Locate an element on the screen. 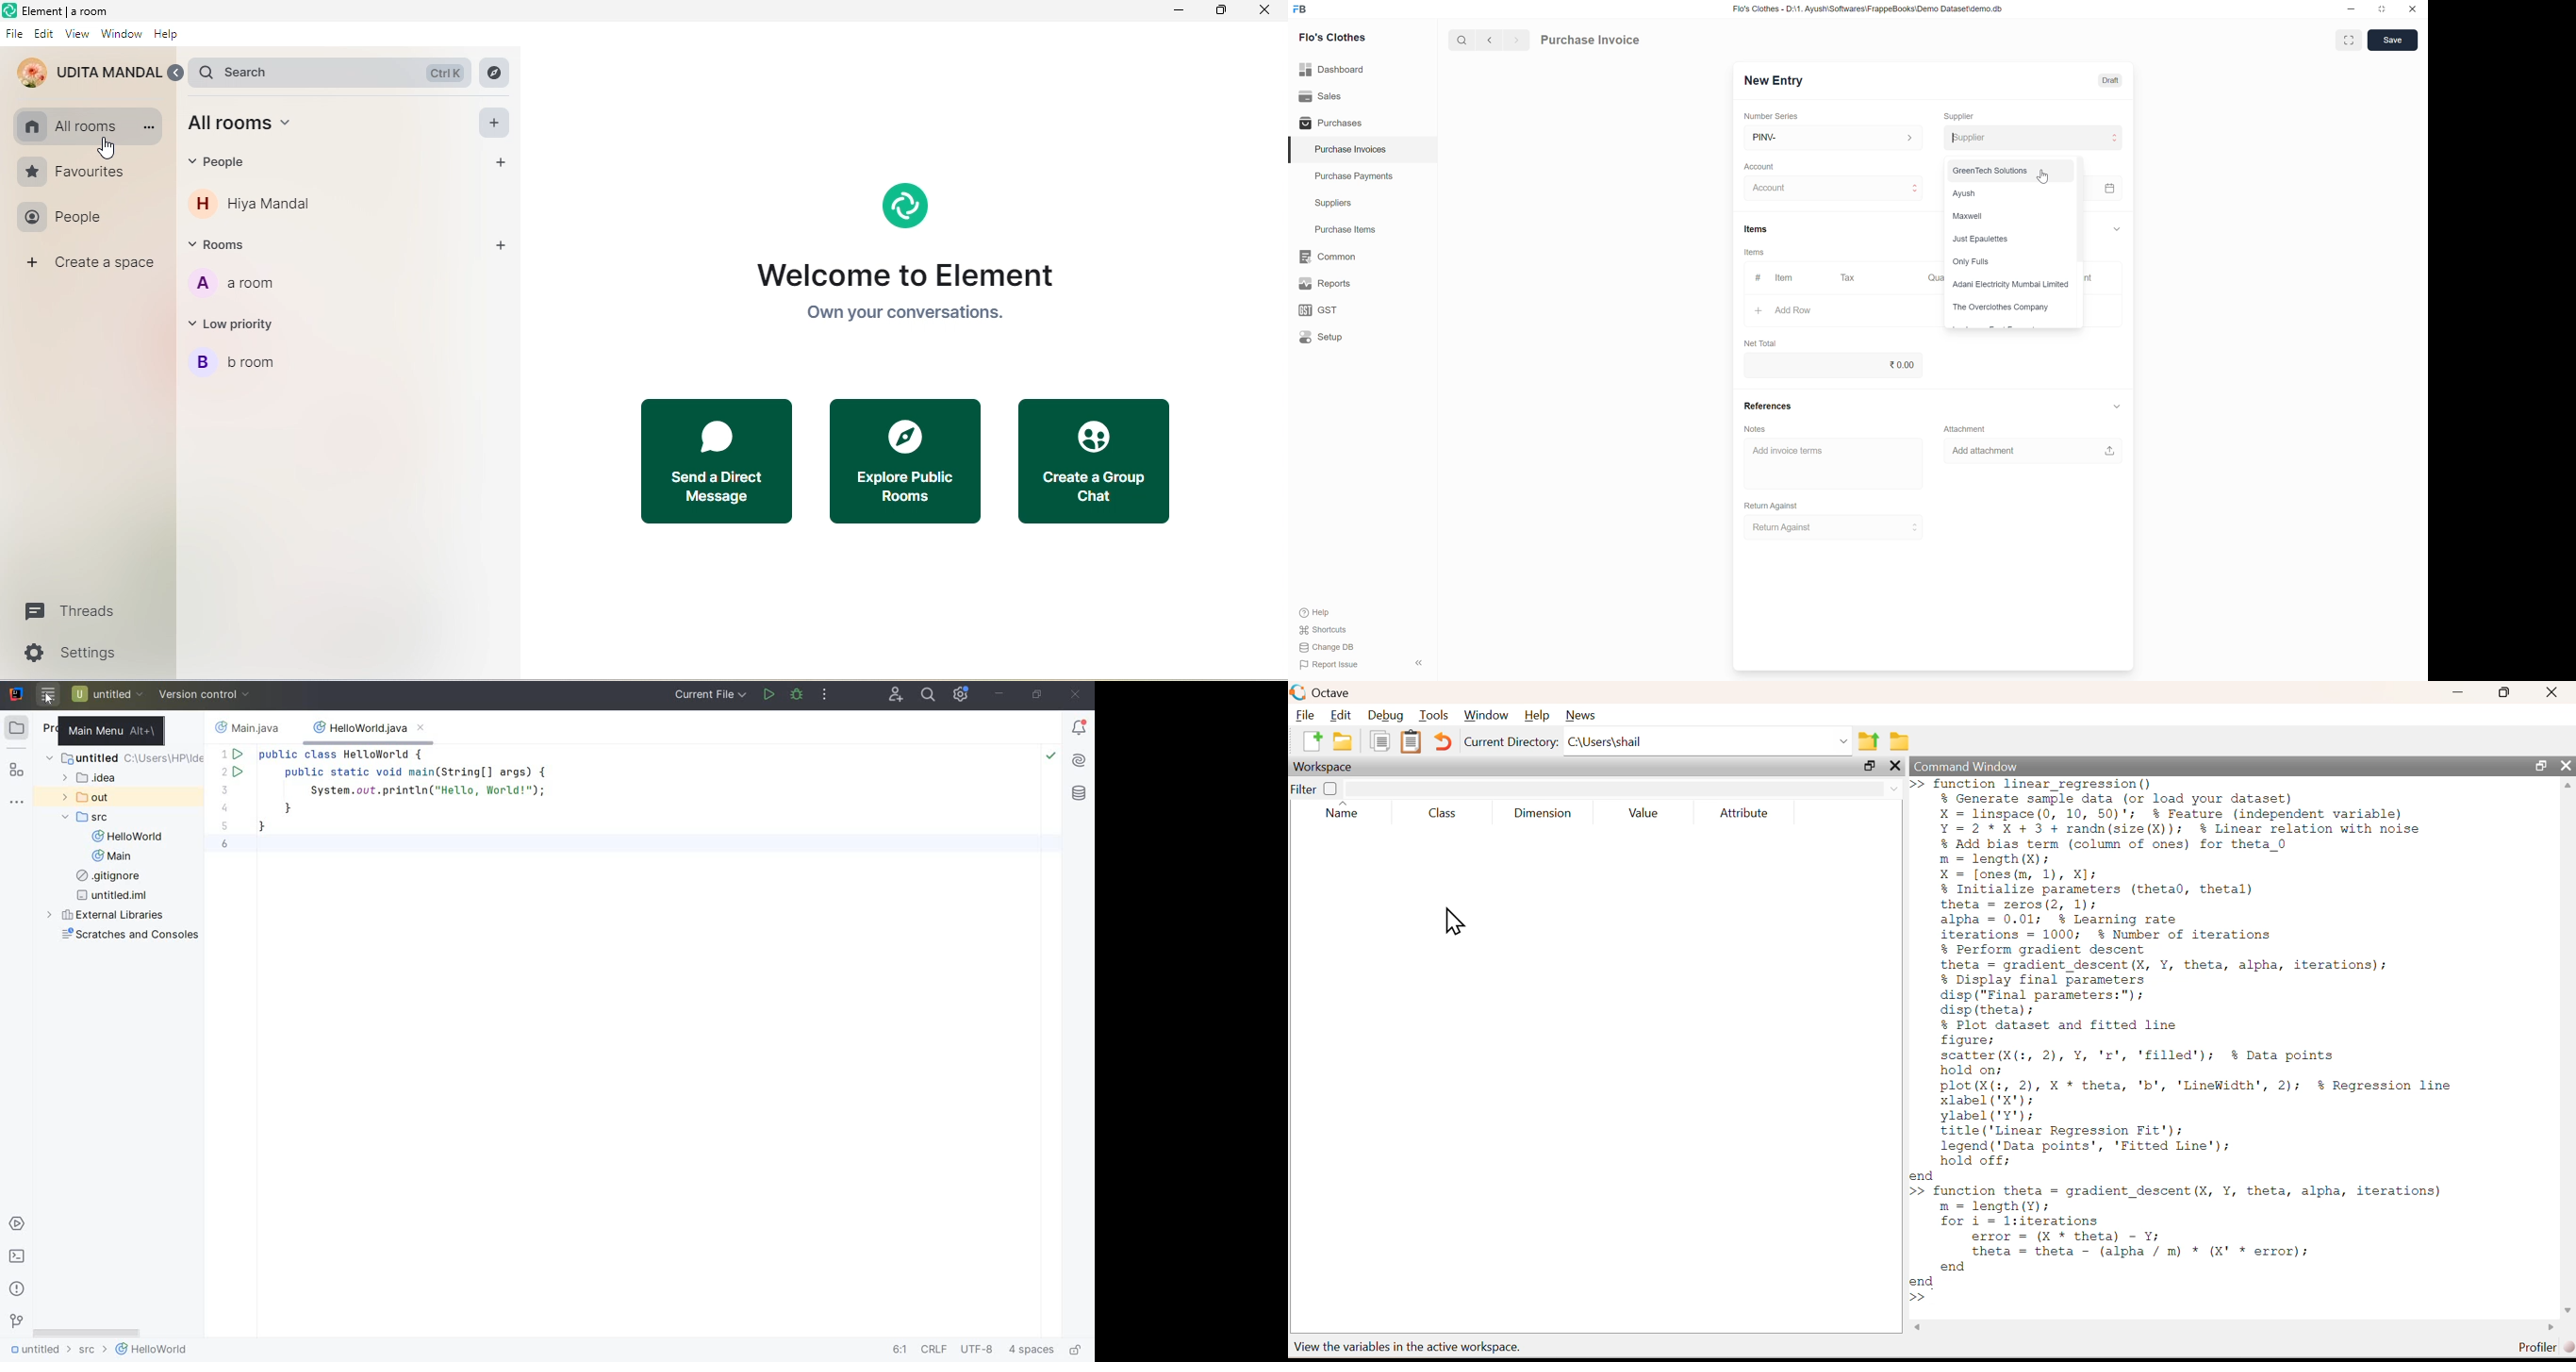 Image resolution: width=2576 pixels, height=1372 pixels. File is located at coordinates (13, 33).